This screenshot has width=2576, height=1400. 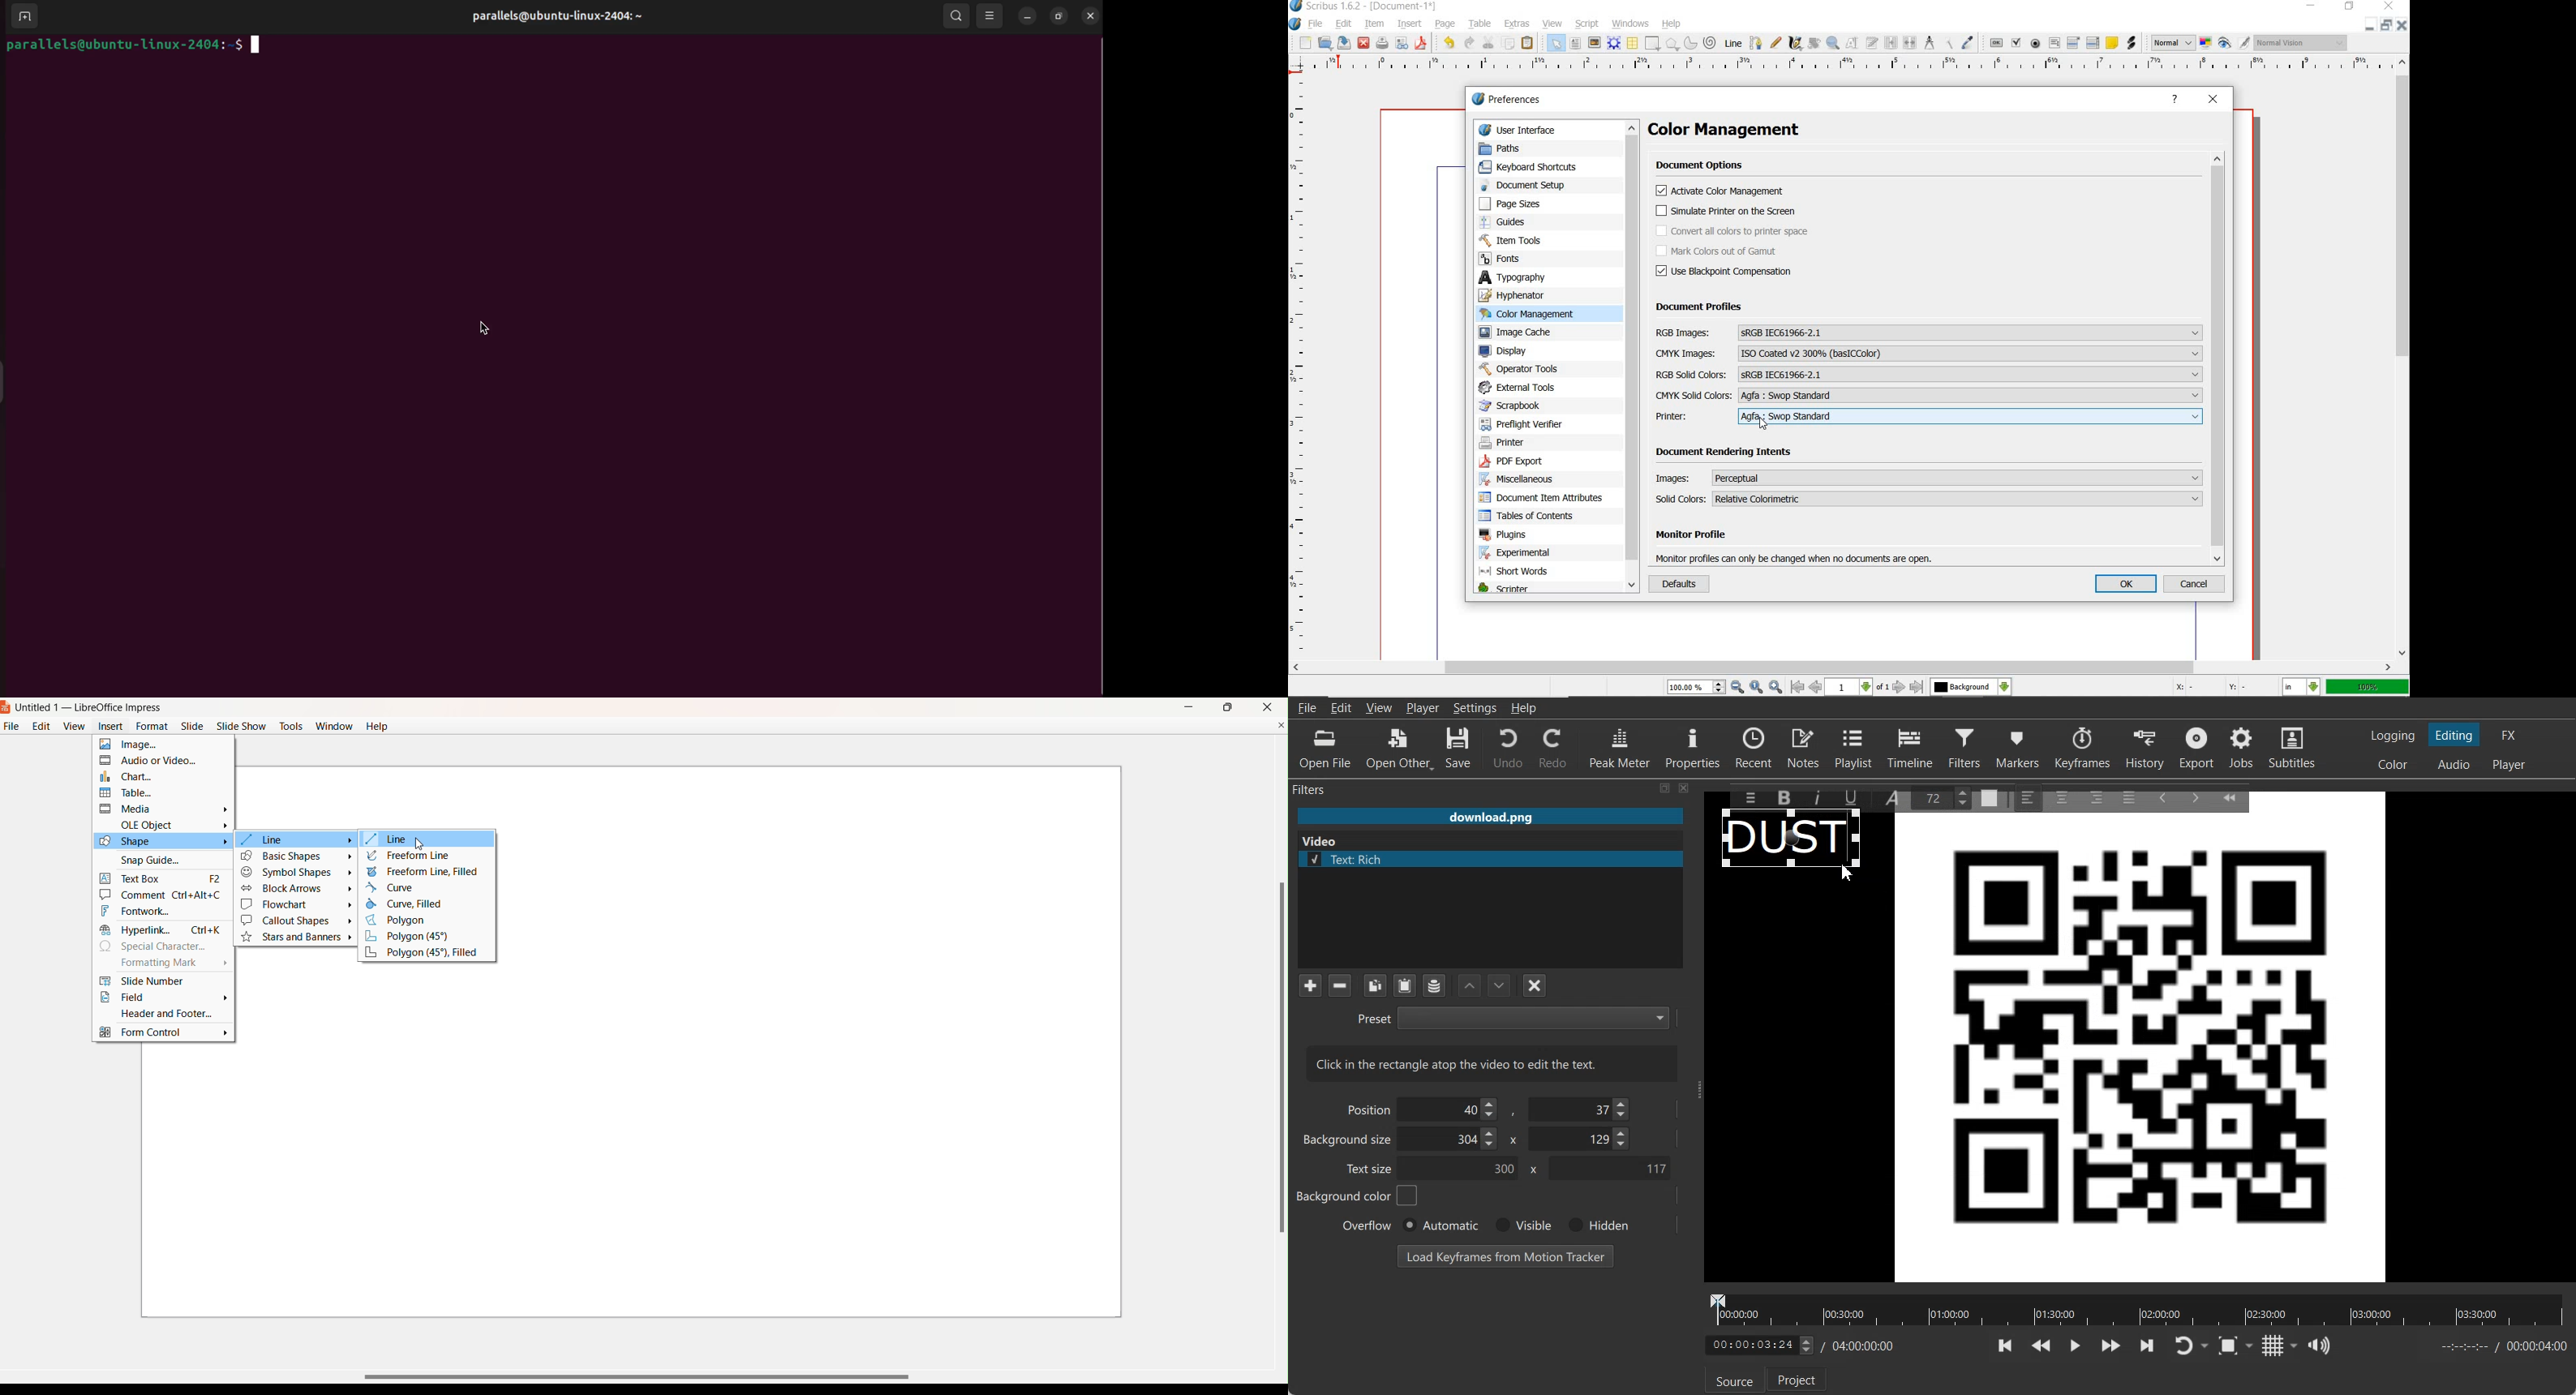 I want to click on Skip to the previous point, so click(x=2006, y=1345).